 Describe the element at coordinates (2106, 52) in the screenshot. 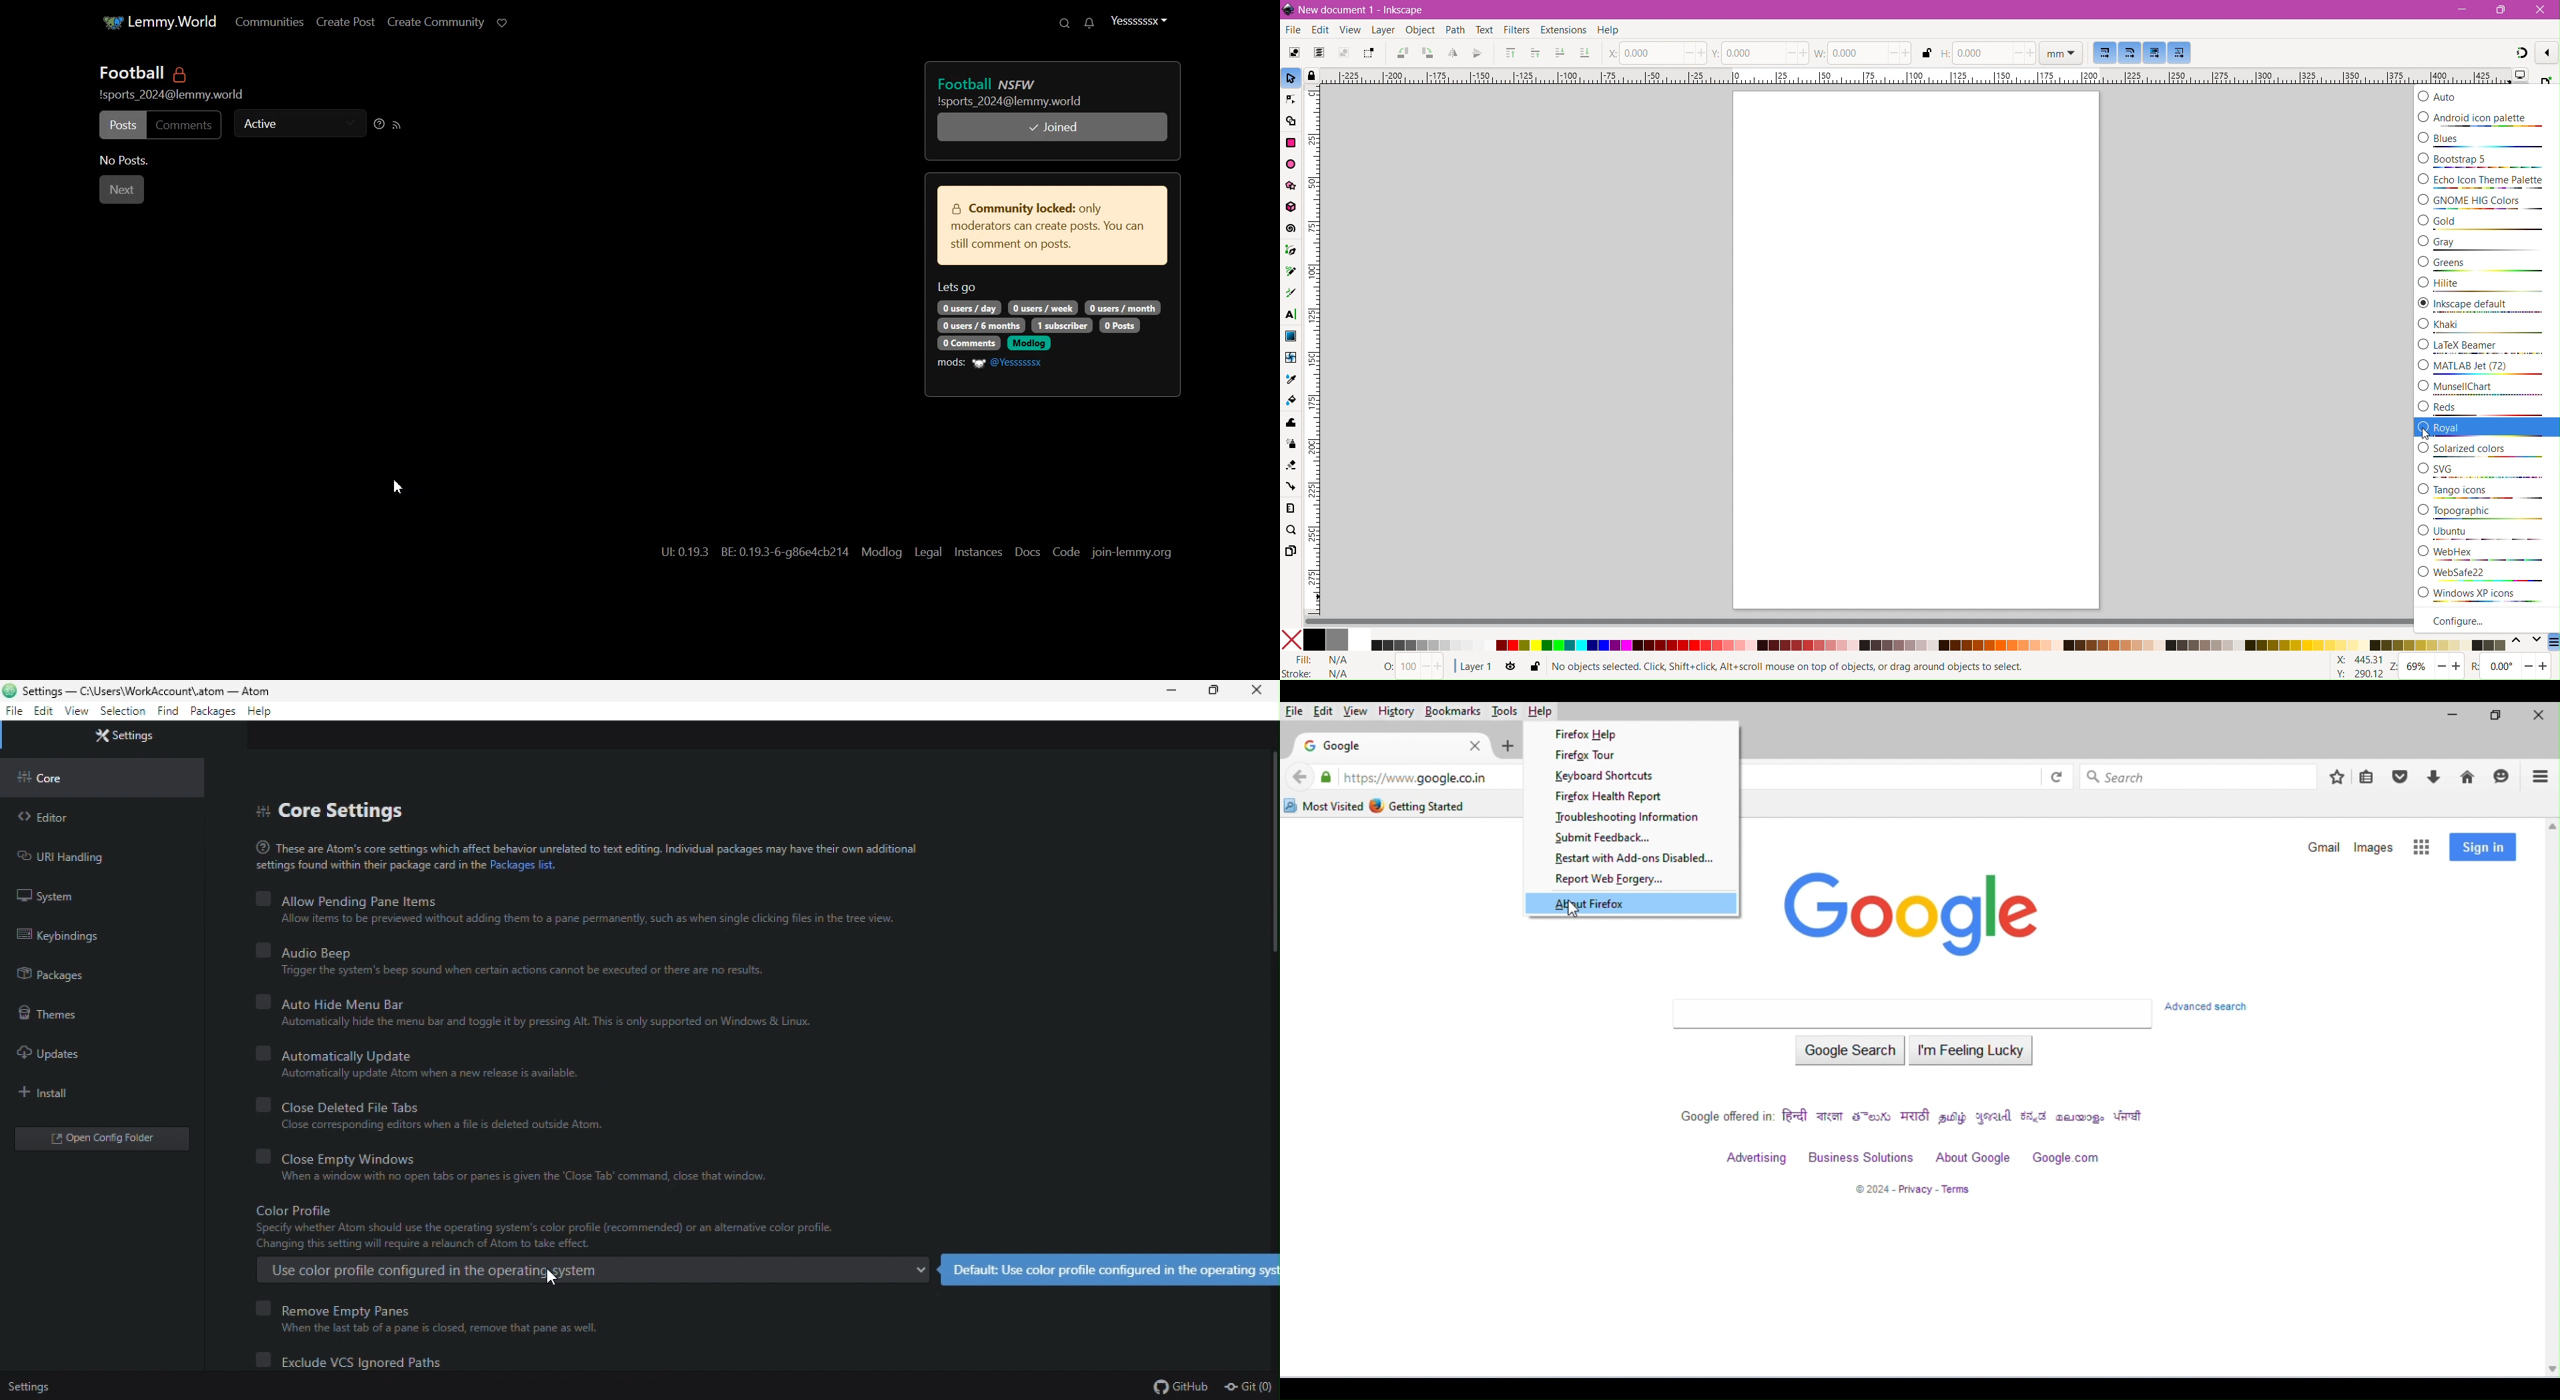

I see `When scaling objects, scale the stroke width by the same proportion` at that location.